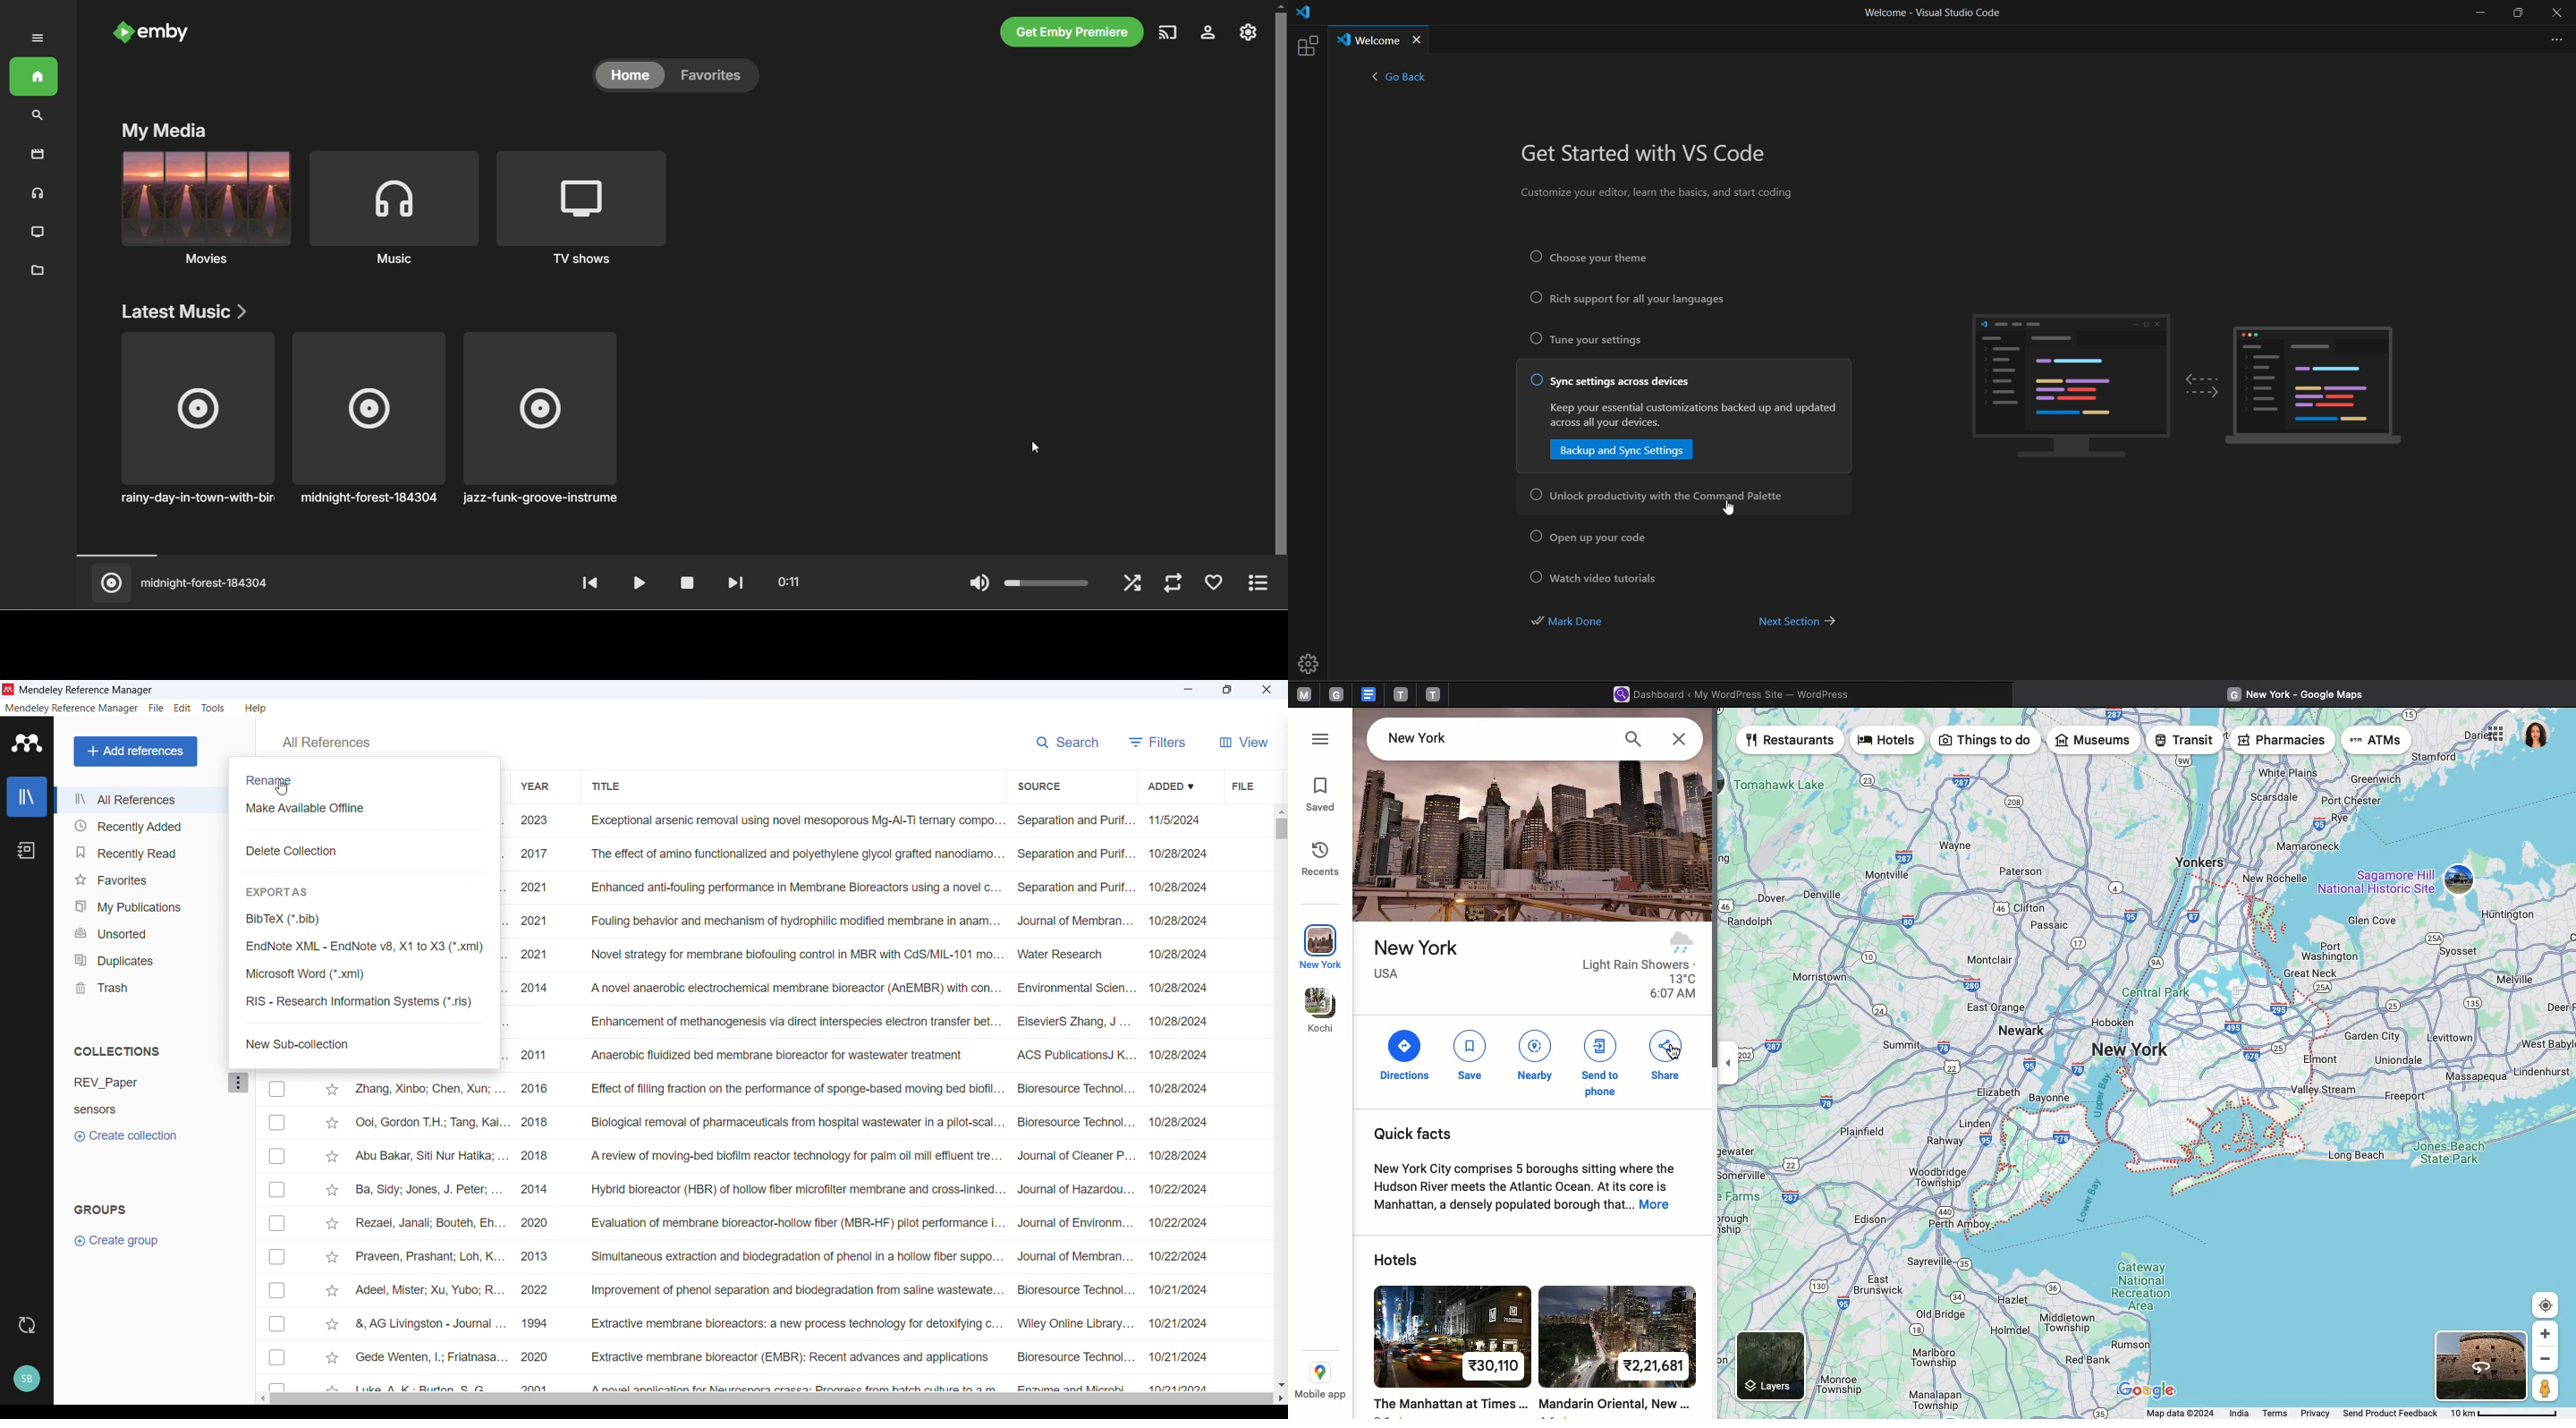 This screenshot has height=1428, width=2576. Describe the element at coordinates (142, 905) in the screenshot. I see `My publications ` at that location.